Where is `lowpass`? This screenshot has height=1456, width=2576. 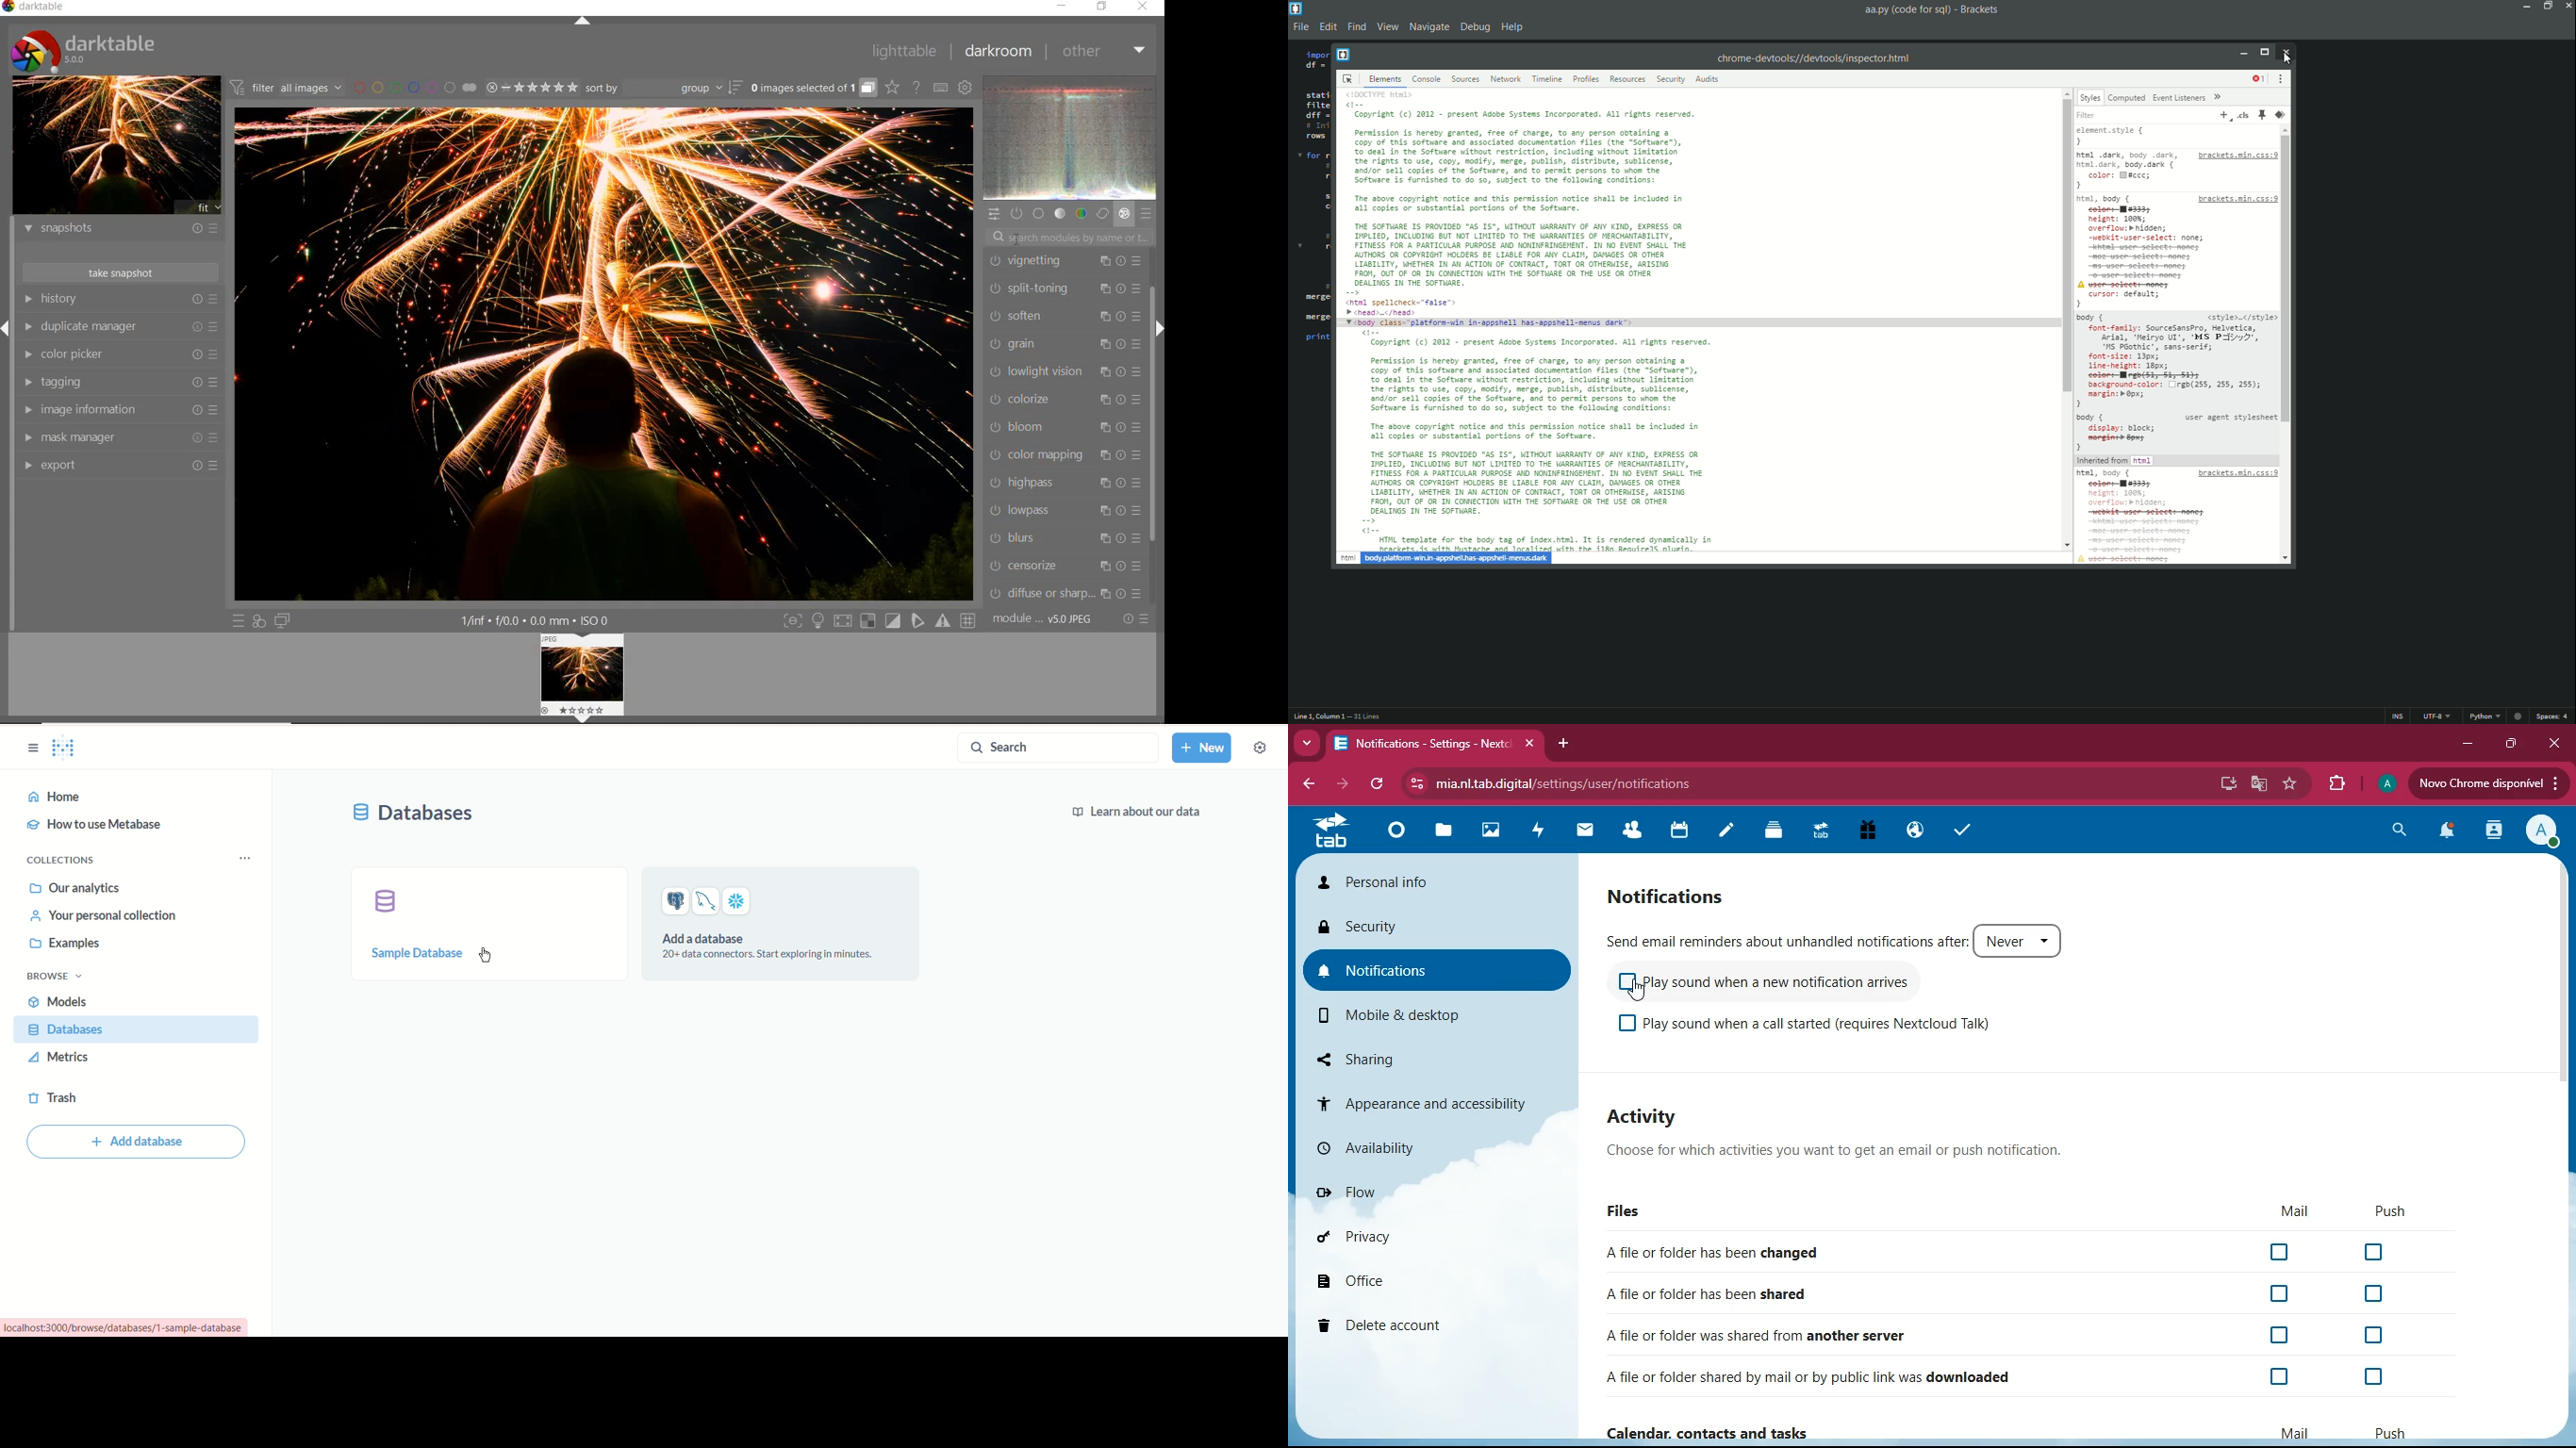
lowpass is located at coordinates (1065, 512).